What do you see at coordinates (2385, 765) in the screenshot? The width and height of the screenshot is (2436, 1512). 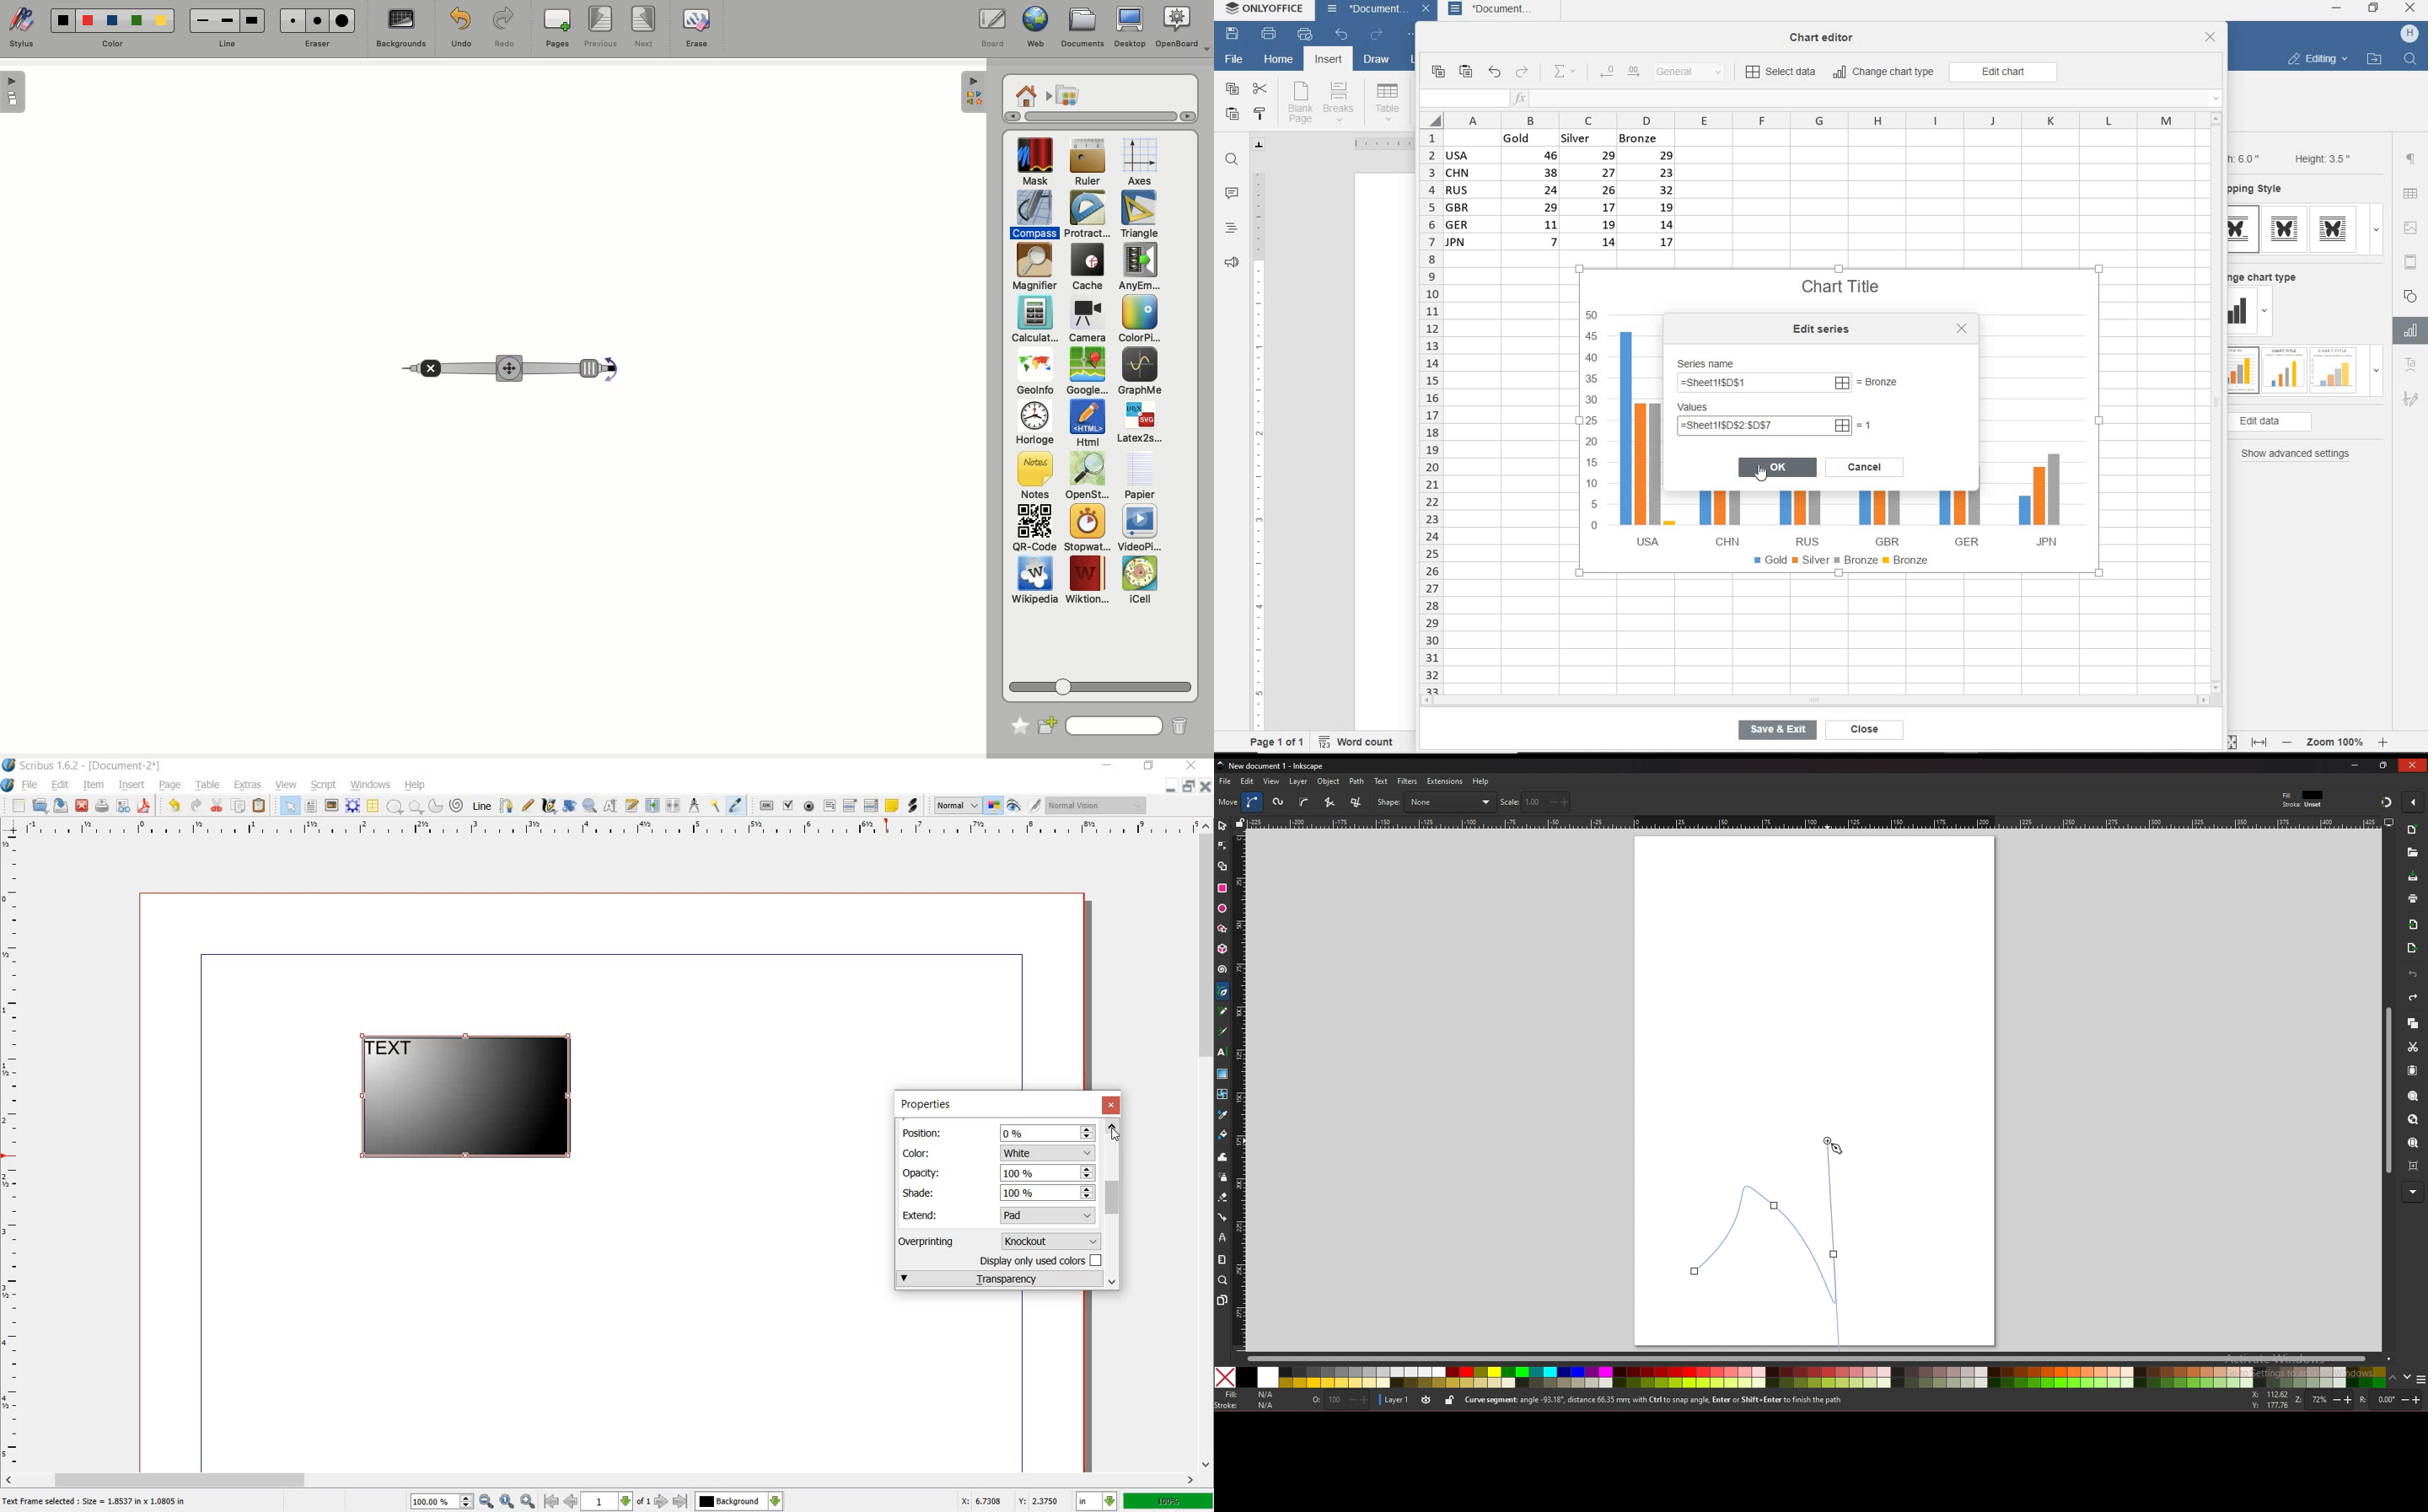 I see `resize` at bounding box center [2385, 765].